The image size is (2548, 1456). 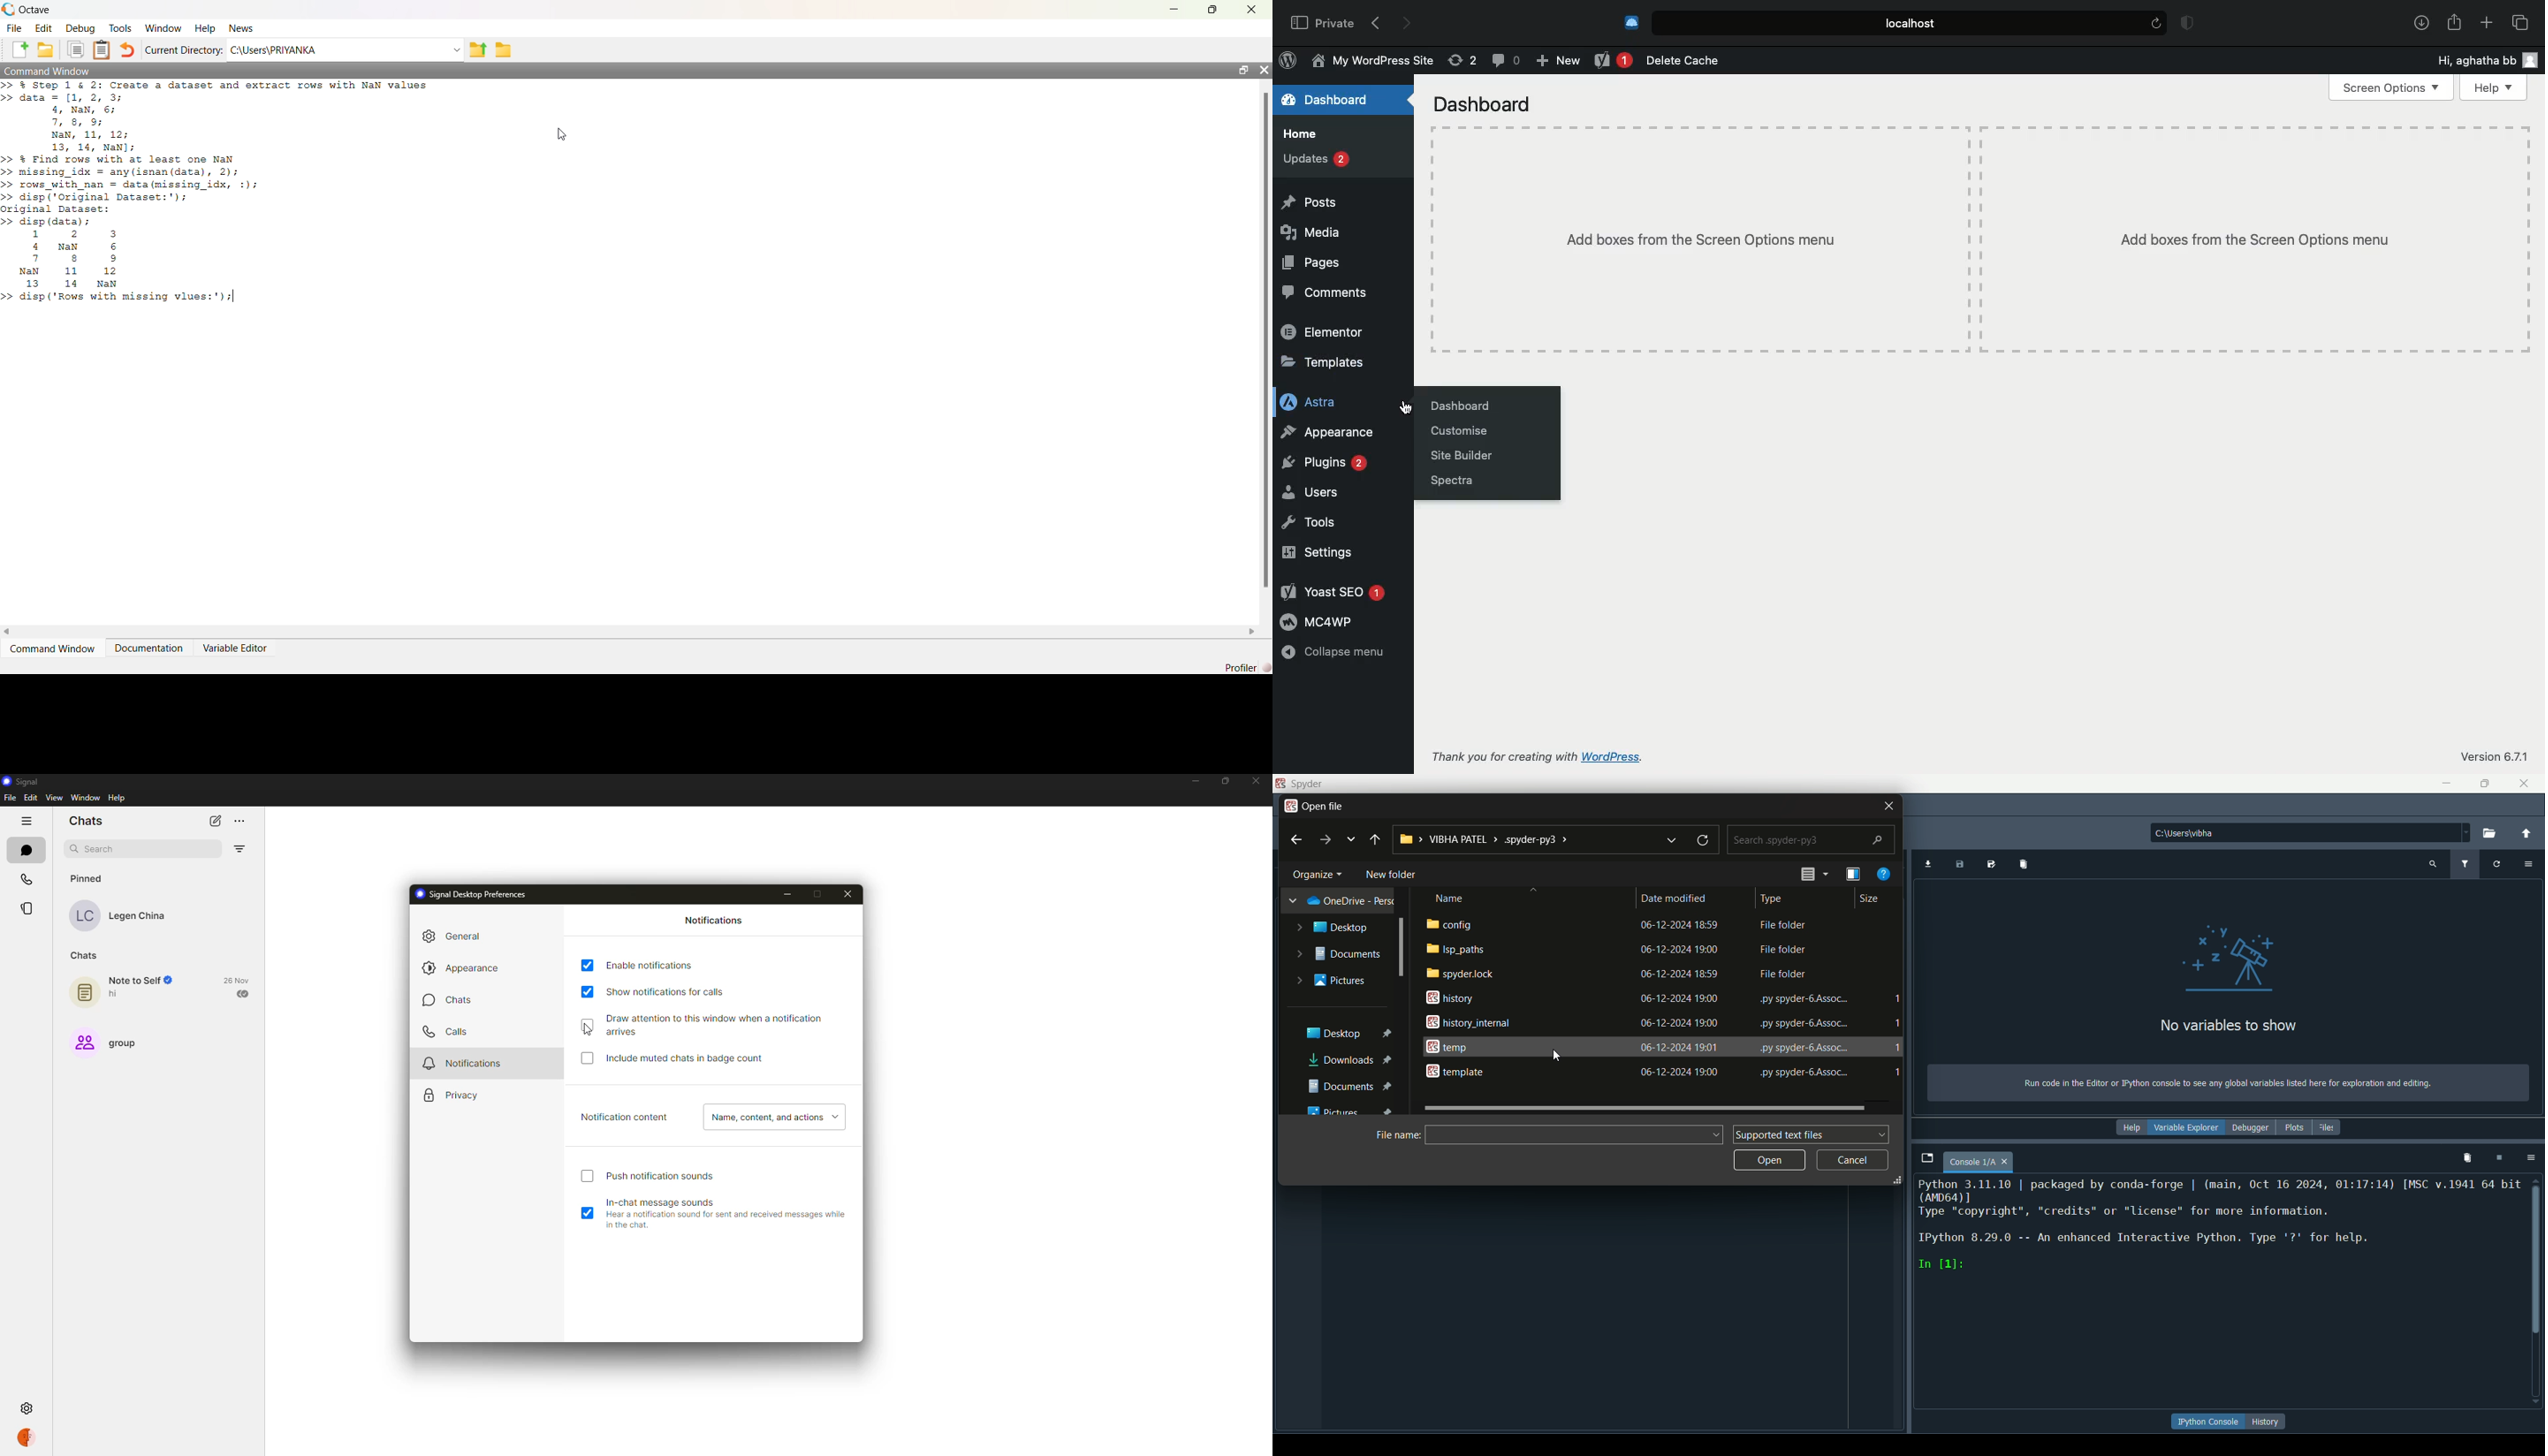 I want to click on cursor, so click(x=563, y=135).